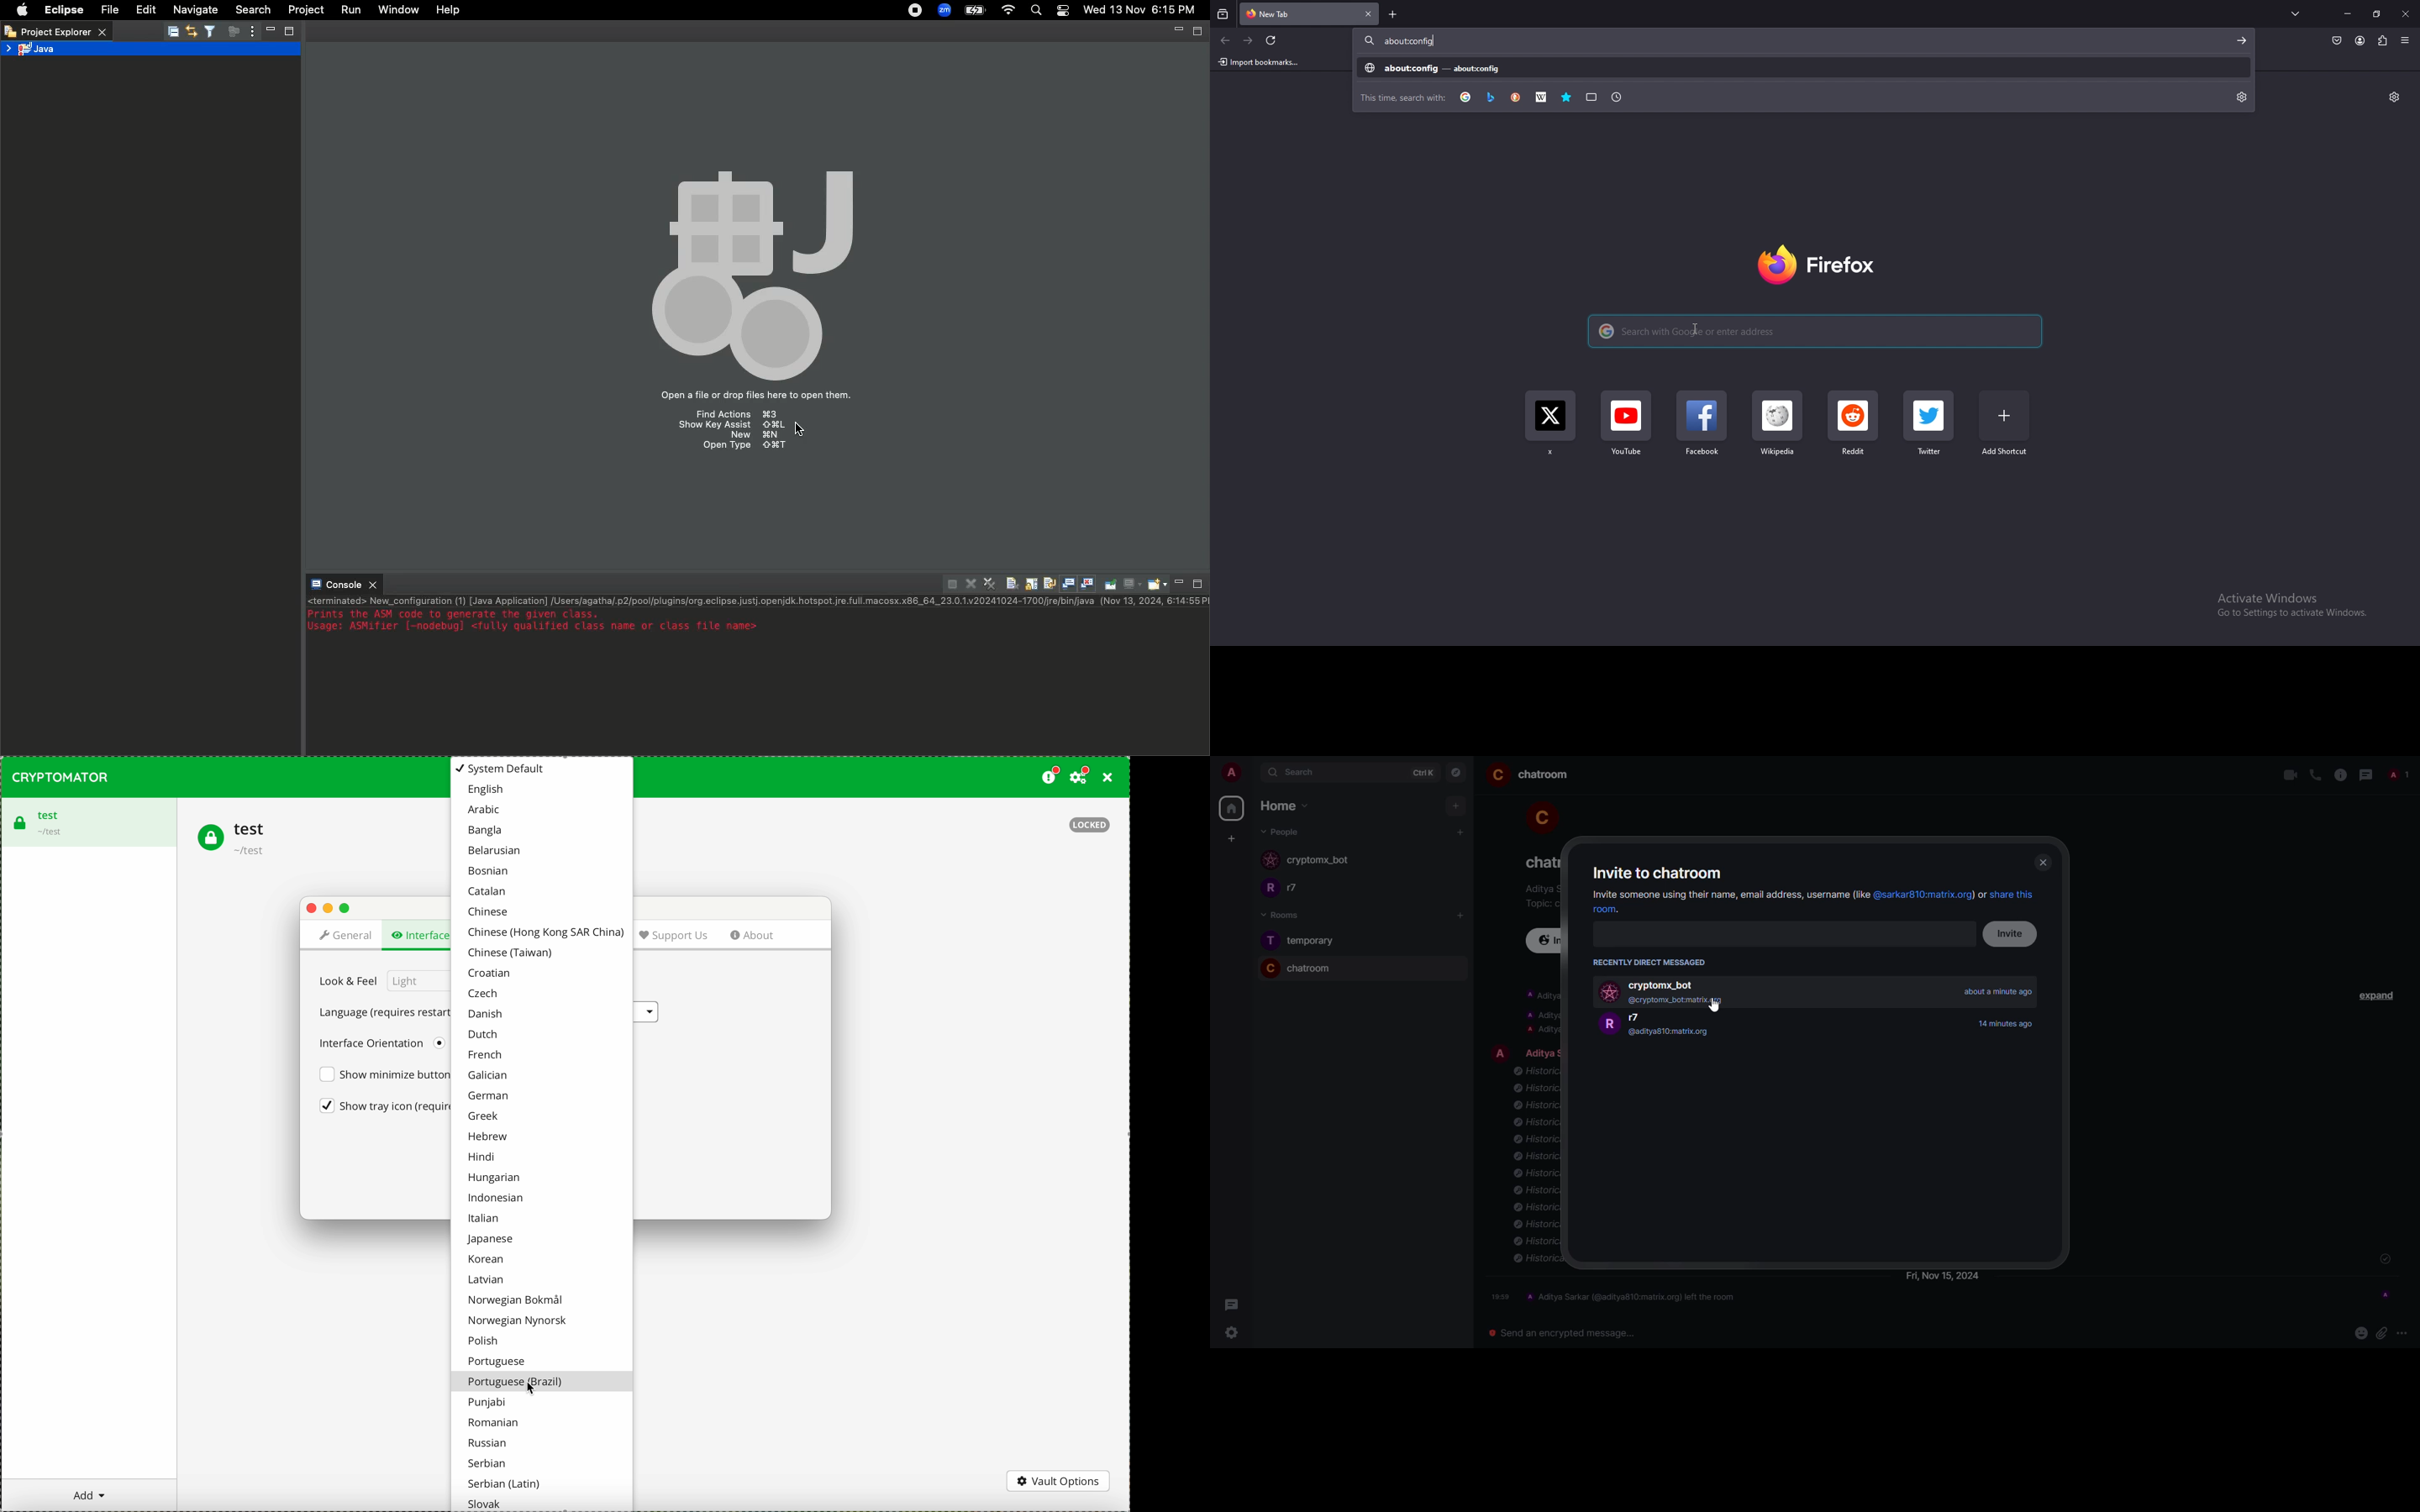 This screenshot has width=2436, height=1512. Describe the element at coordinates (1609, 1024) in the screenshot. I see `prfile` at that location.